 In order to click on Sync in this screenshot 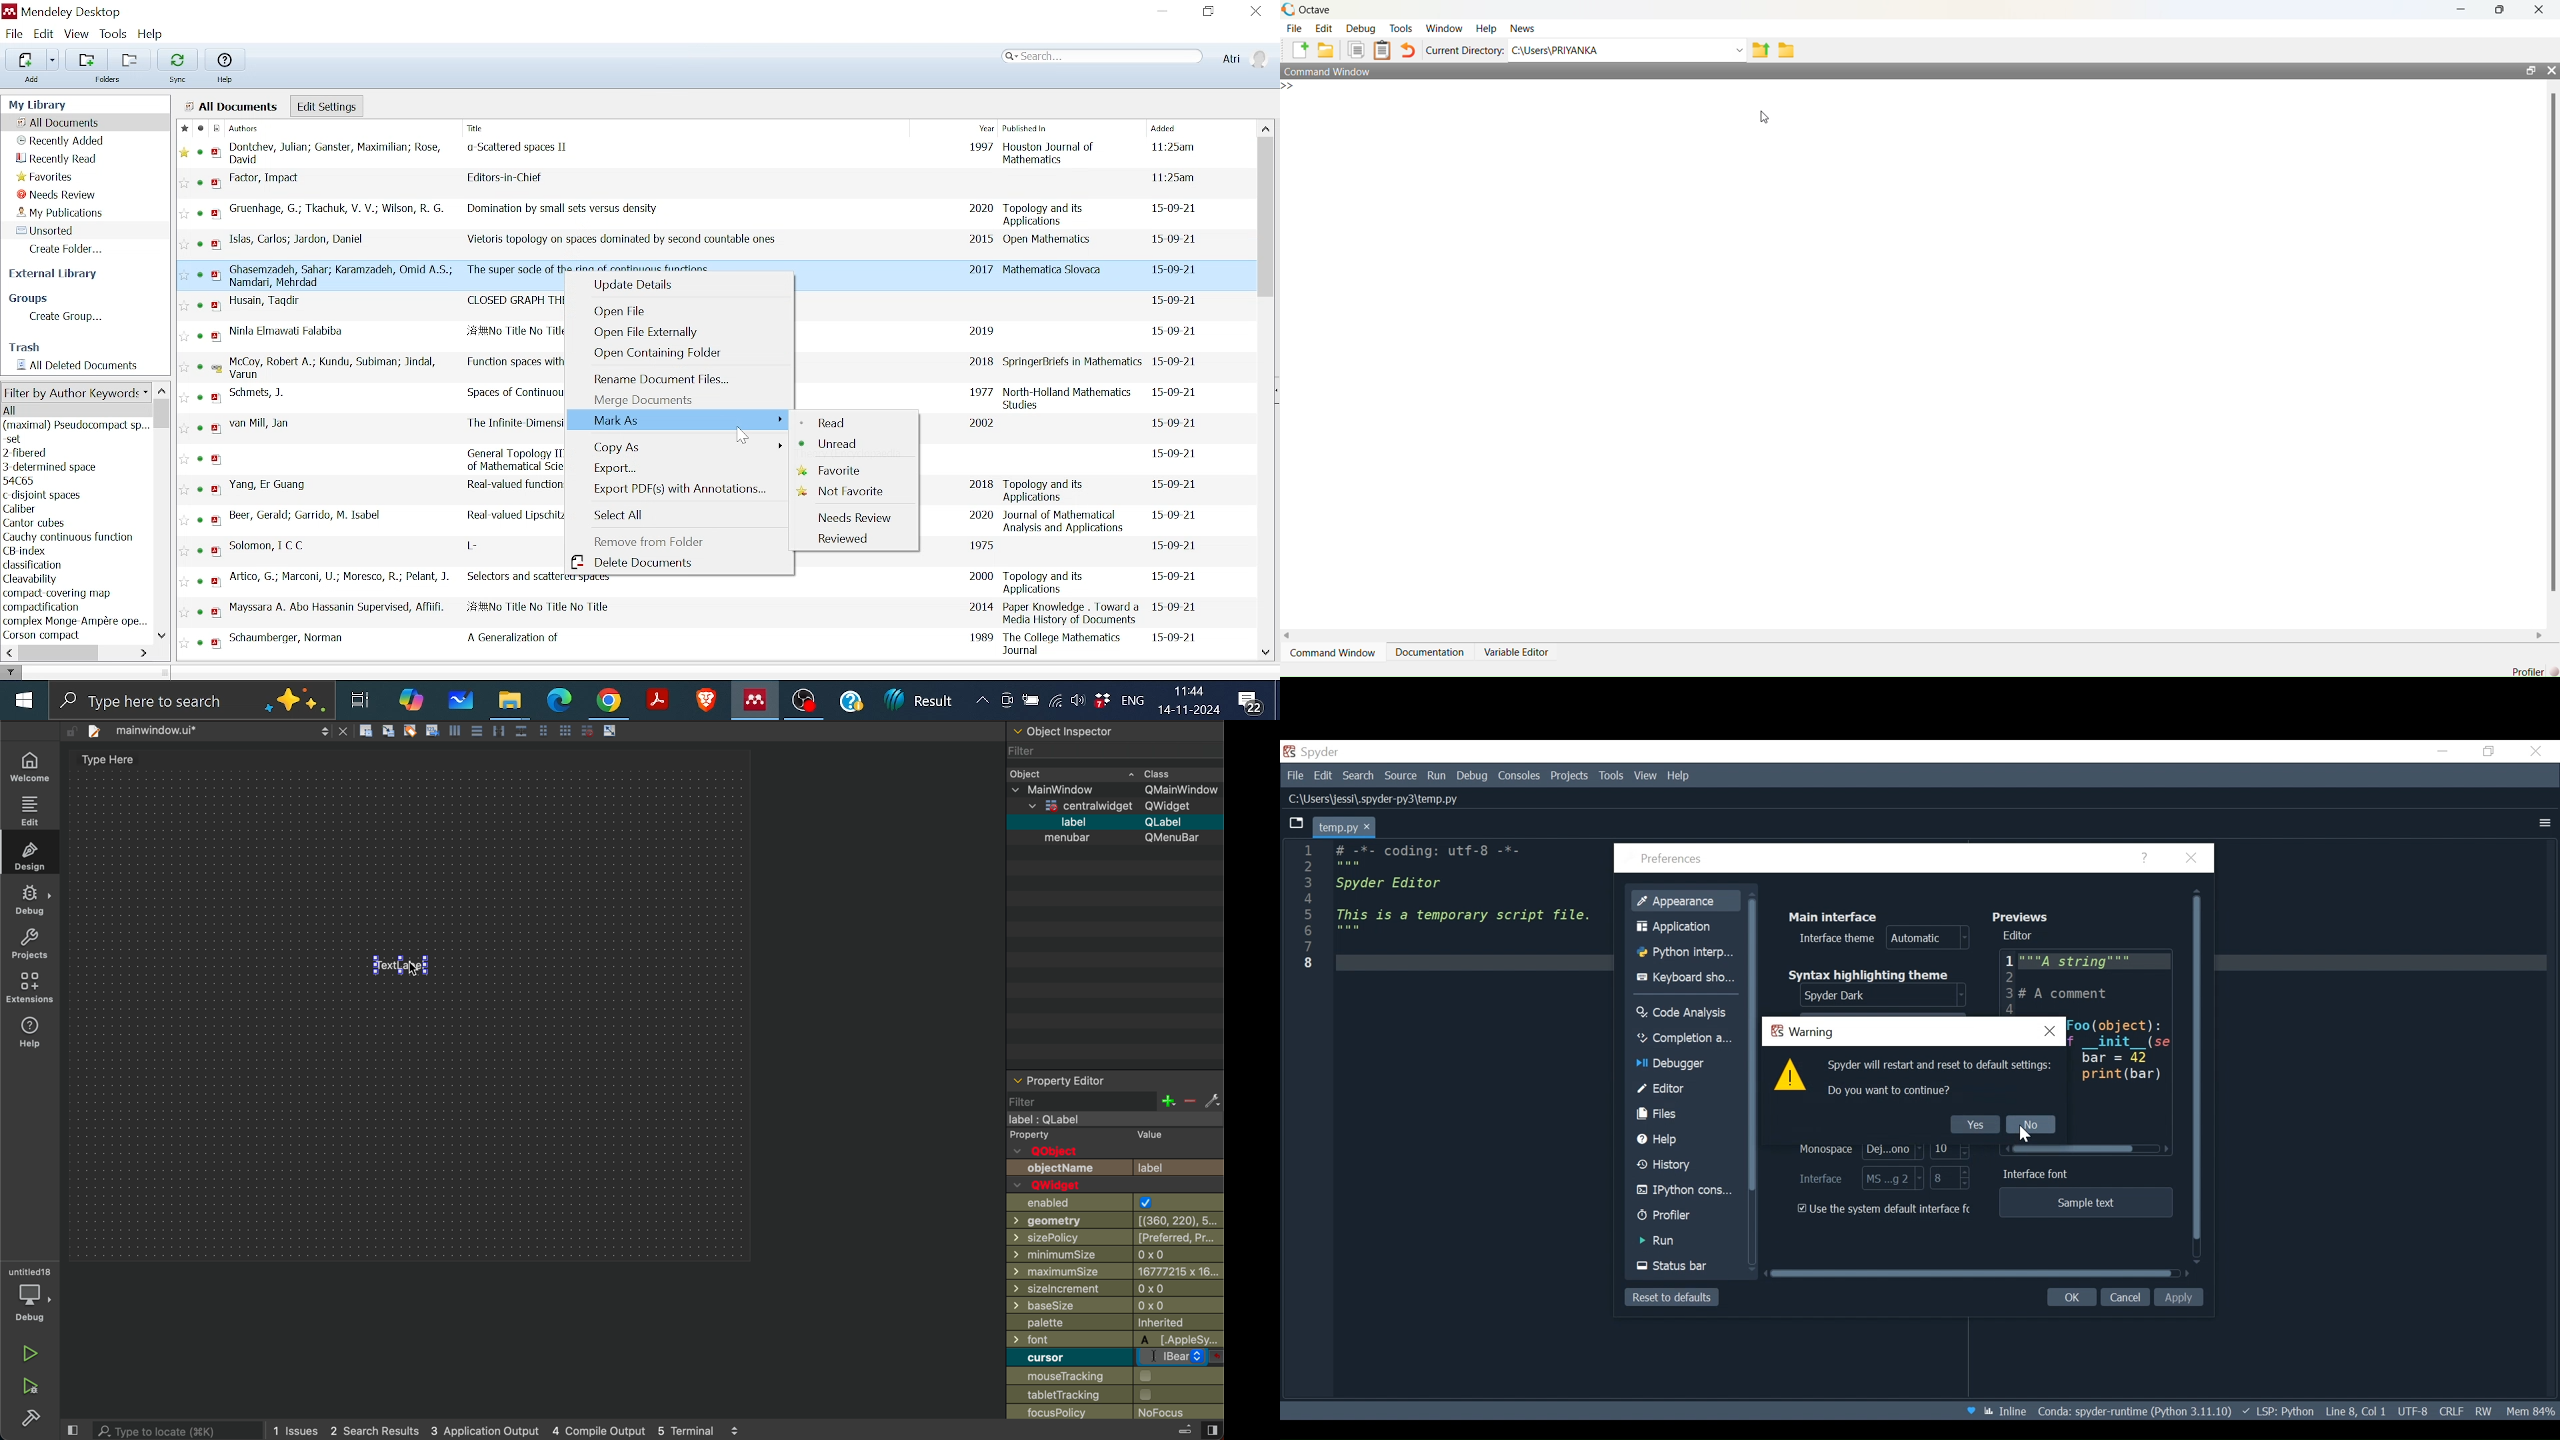, I will do `click(179, 66)`.